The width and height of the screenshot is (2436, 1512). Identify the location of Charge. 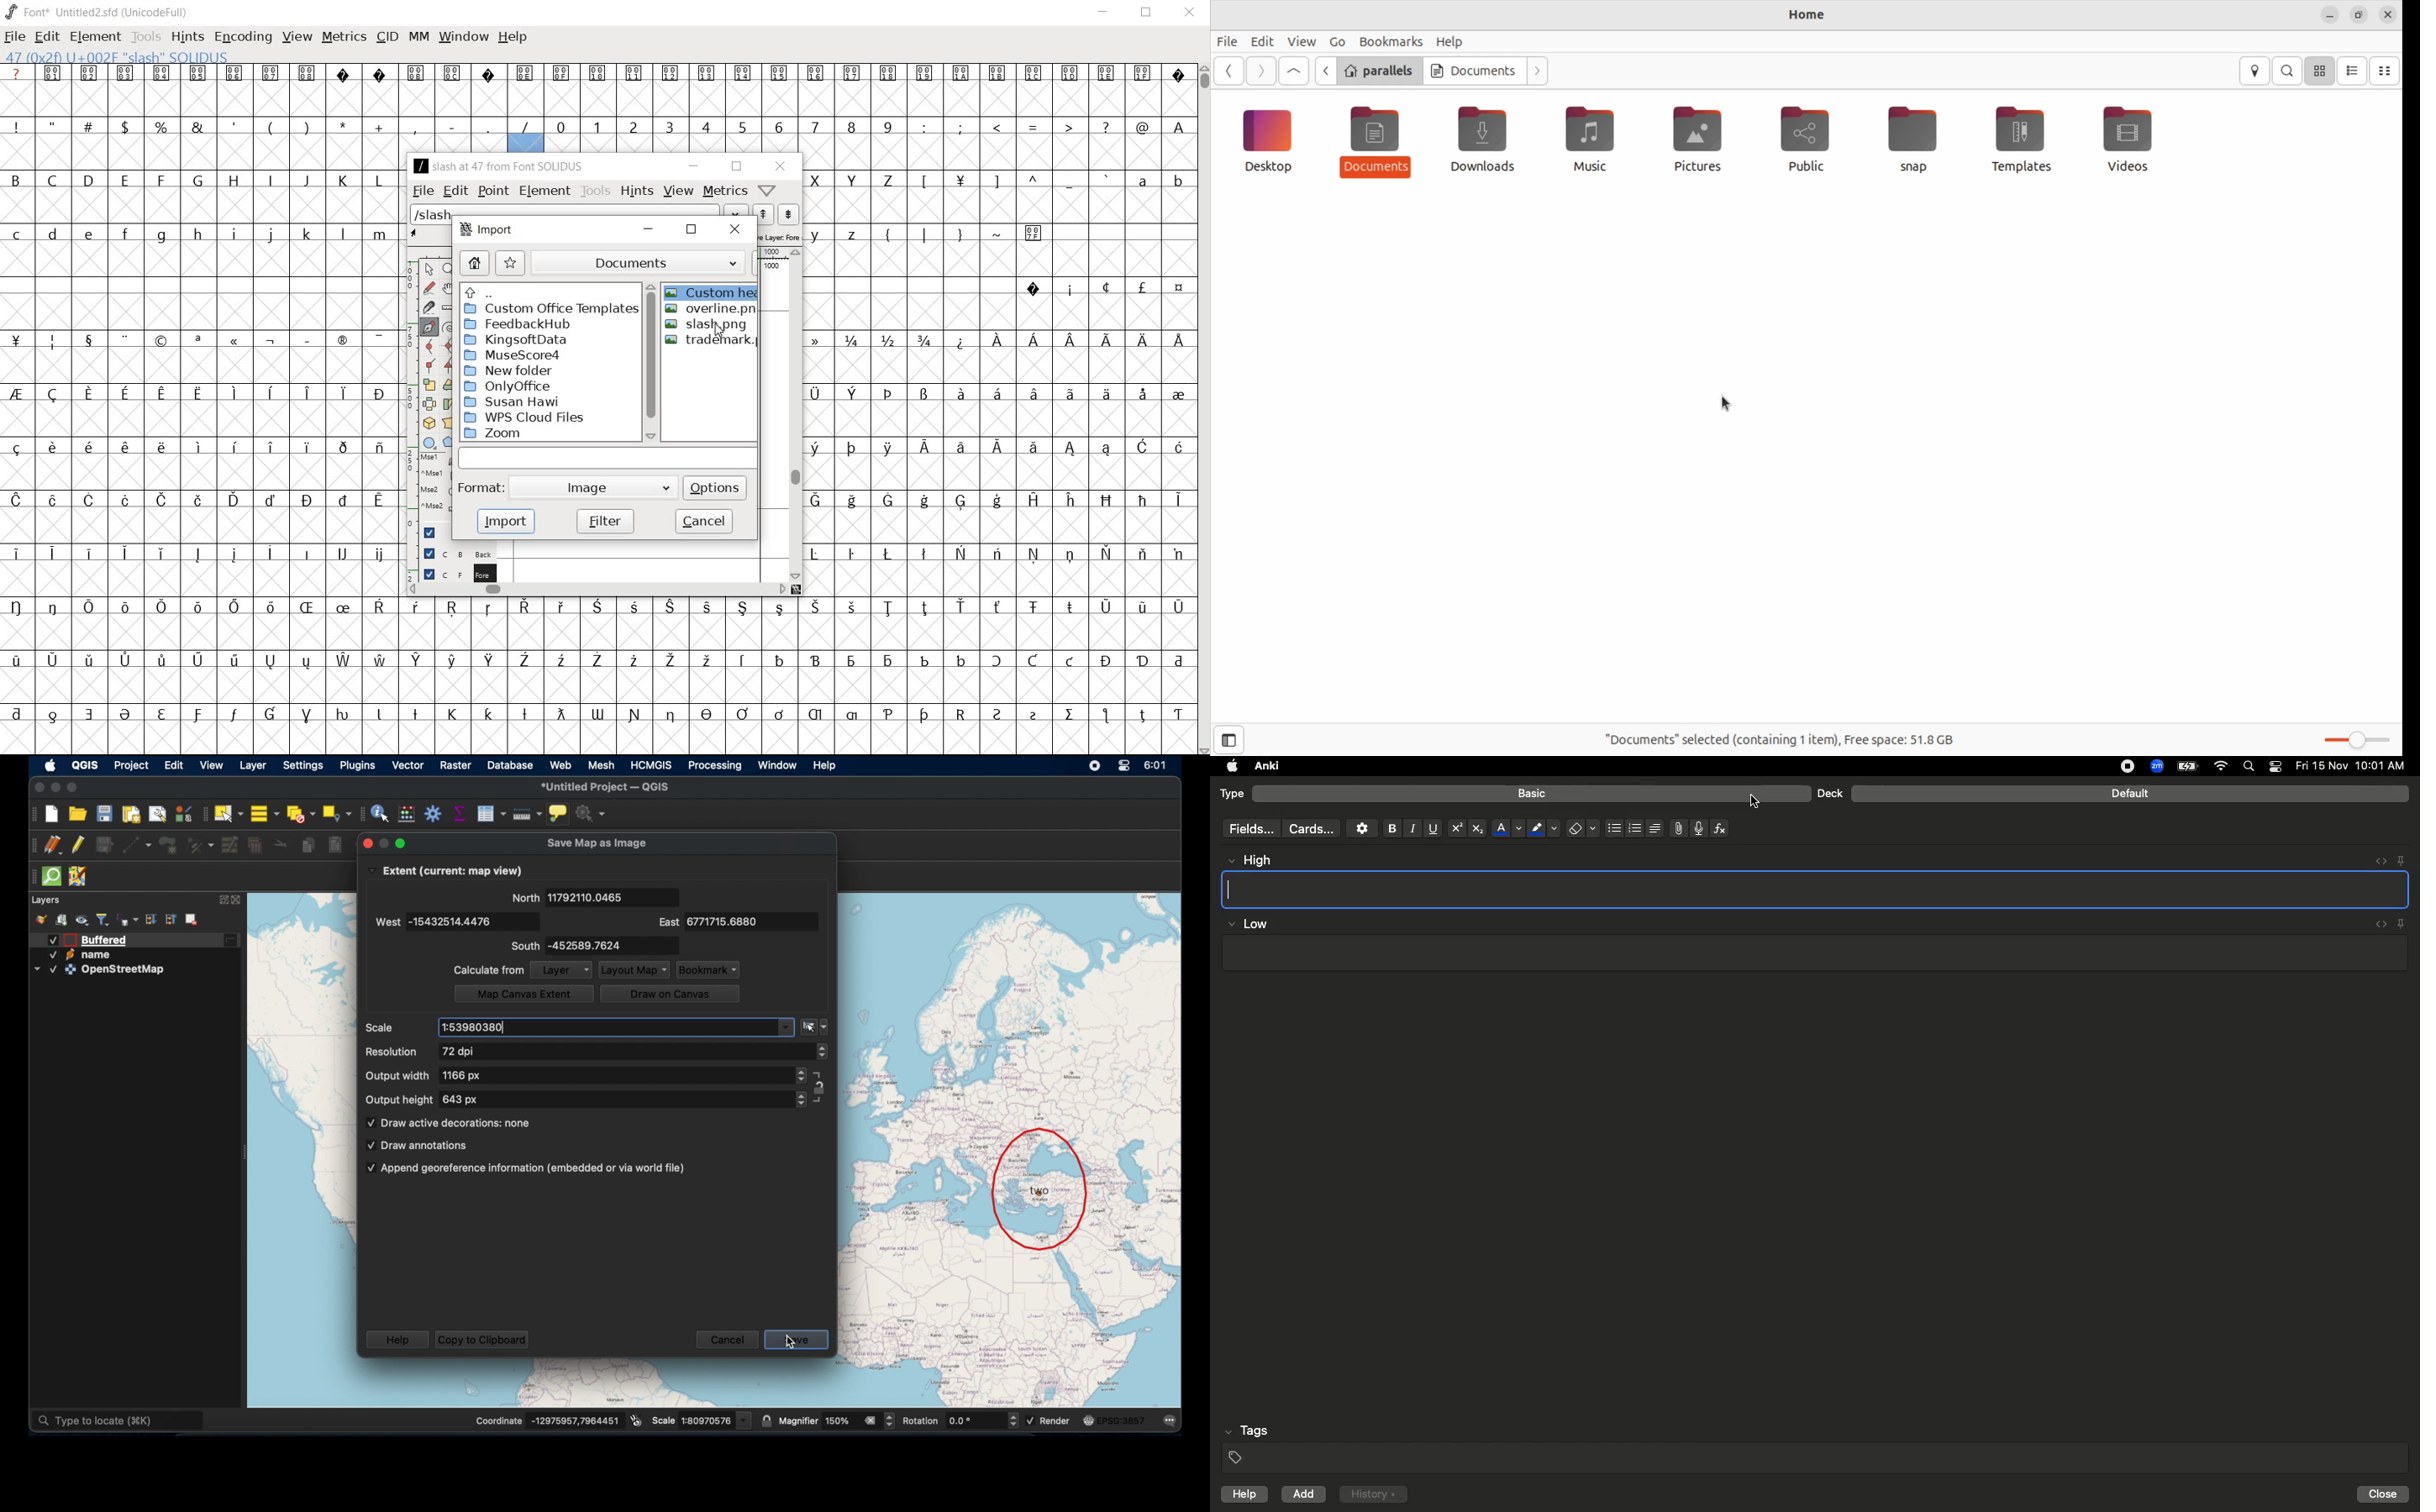
(2186, 766).